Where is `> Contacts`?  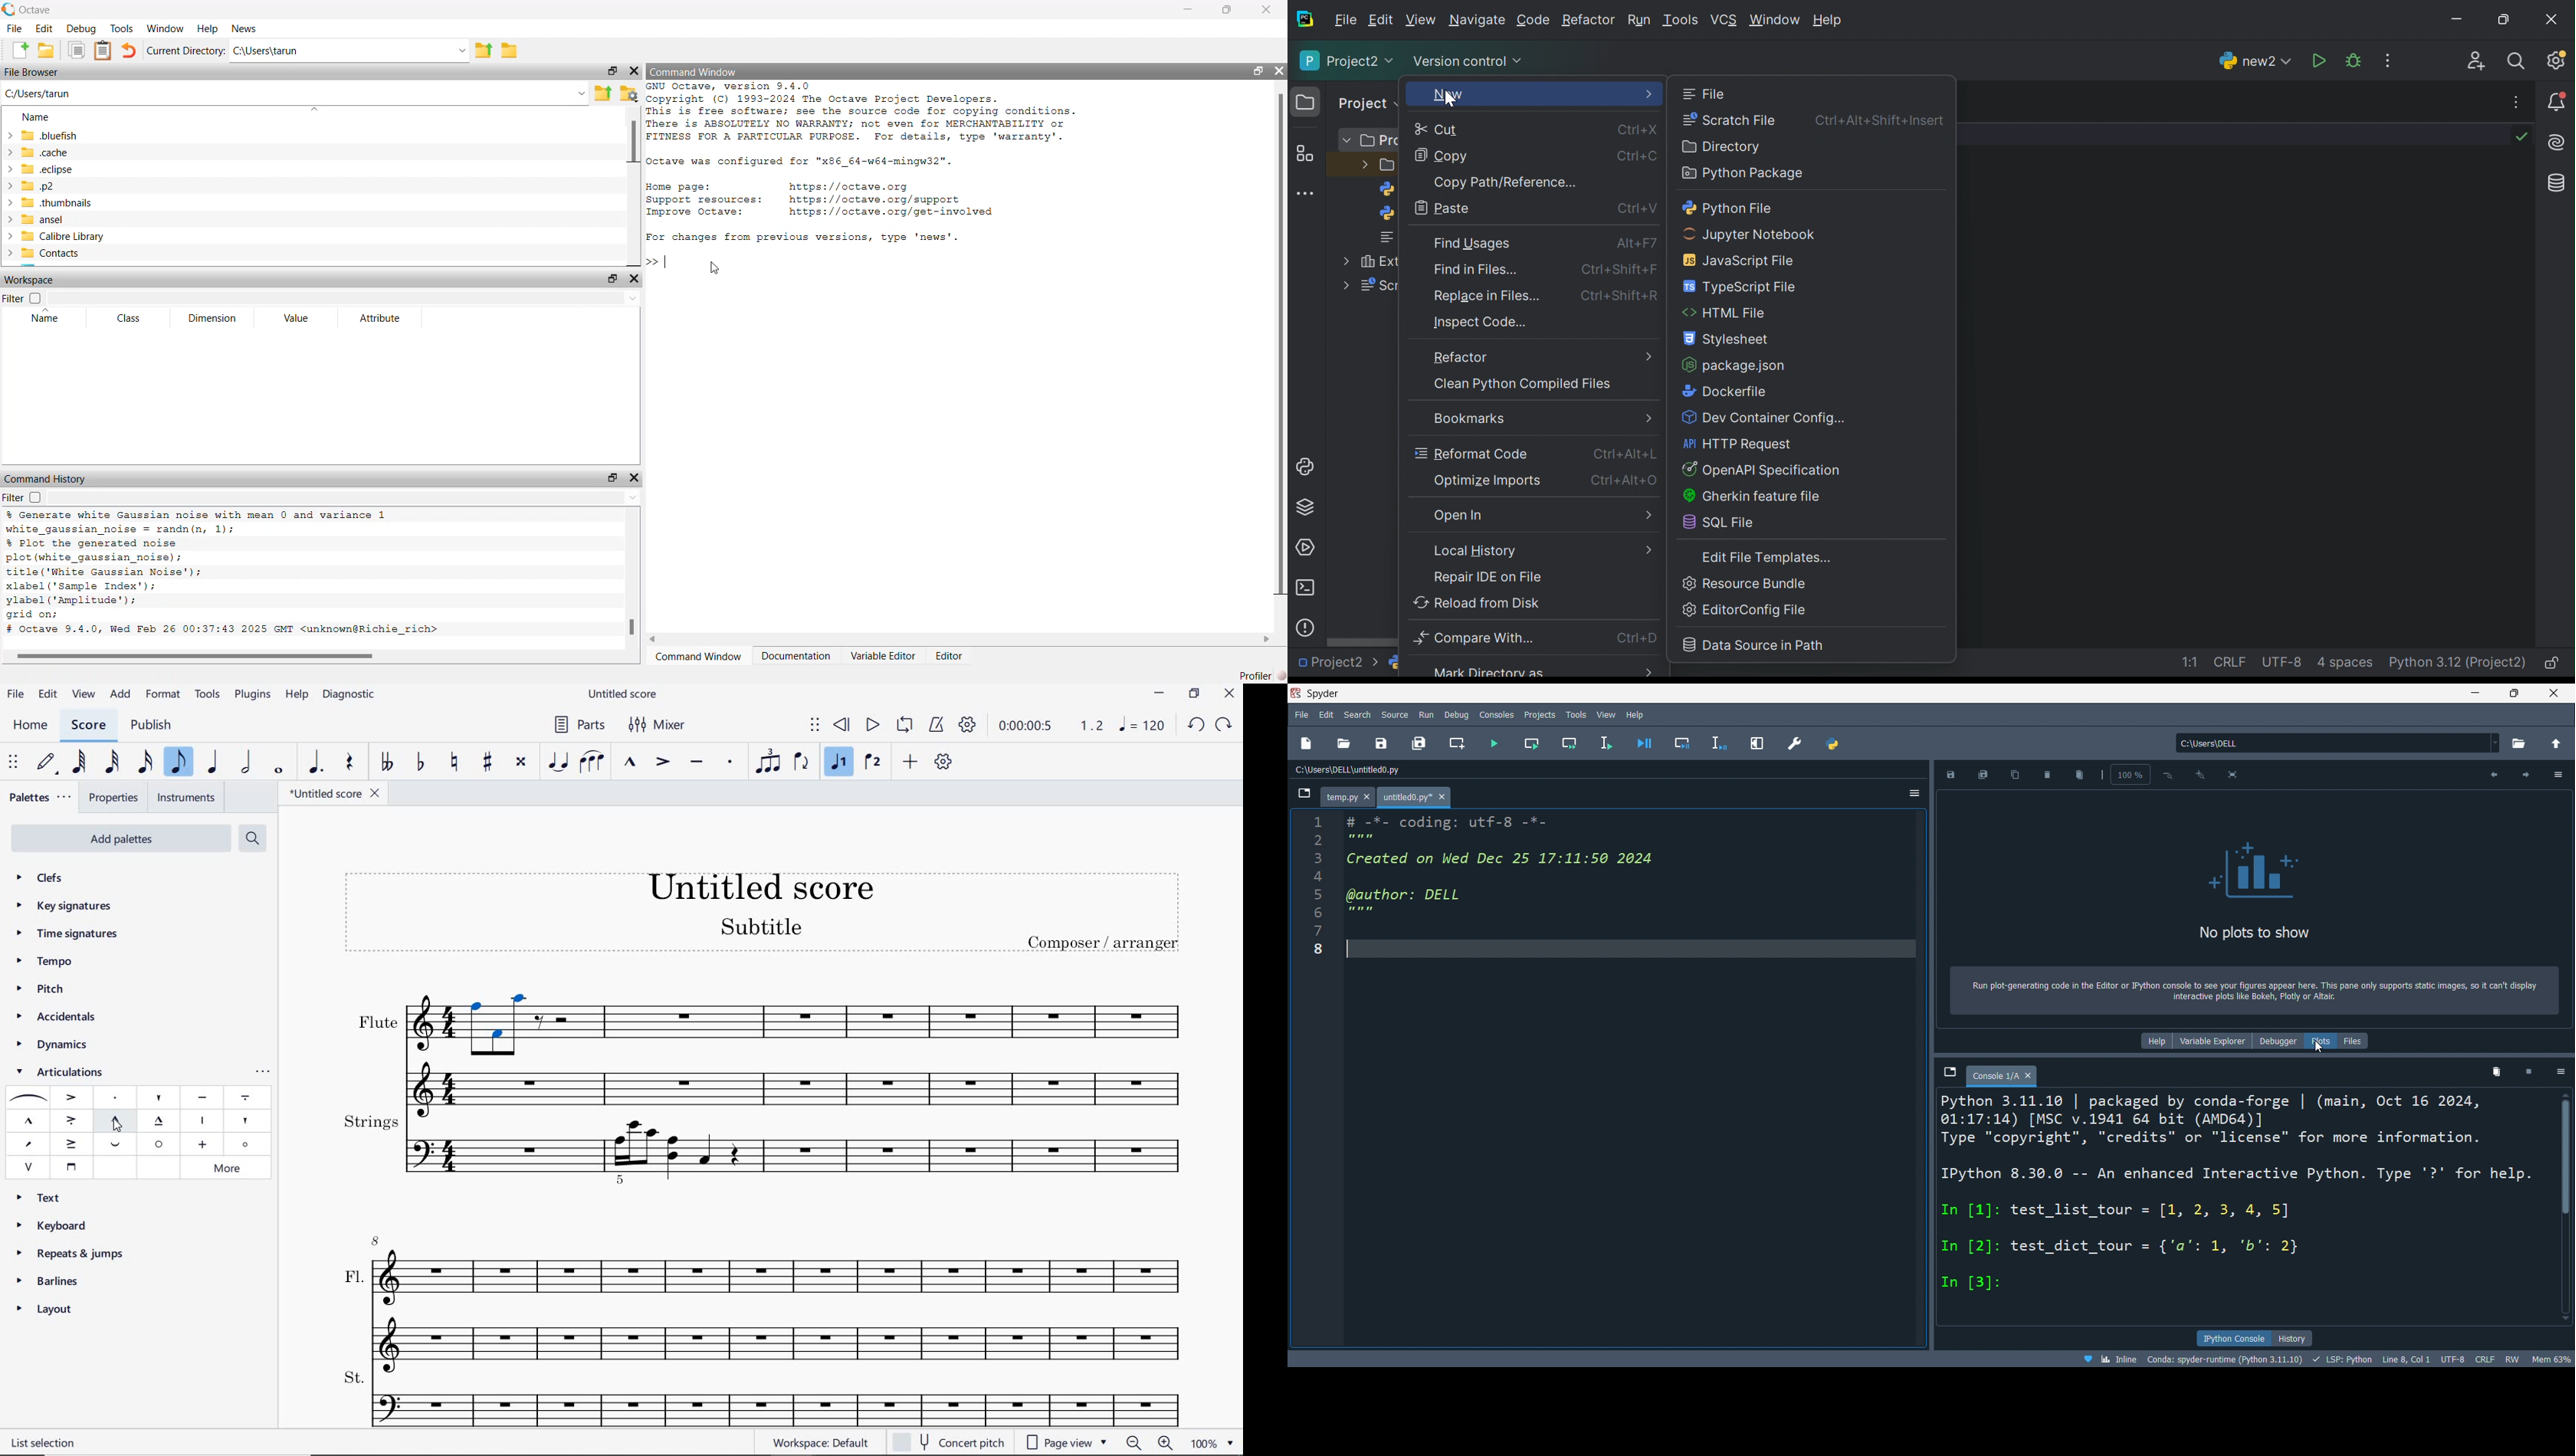 > Contacts is located at coordinates (47, 253).